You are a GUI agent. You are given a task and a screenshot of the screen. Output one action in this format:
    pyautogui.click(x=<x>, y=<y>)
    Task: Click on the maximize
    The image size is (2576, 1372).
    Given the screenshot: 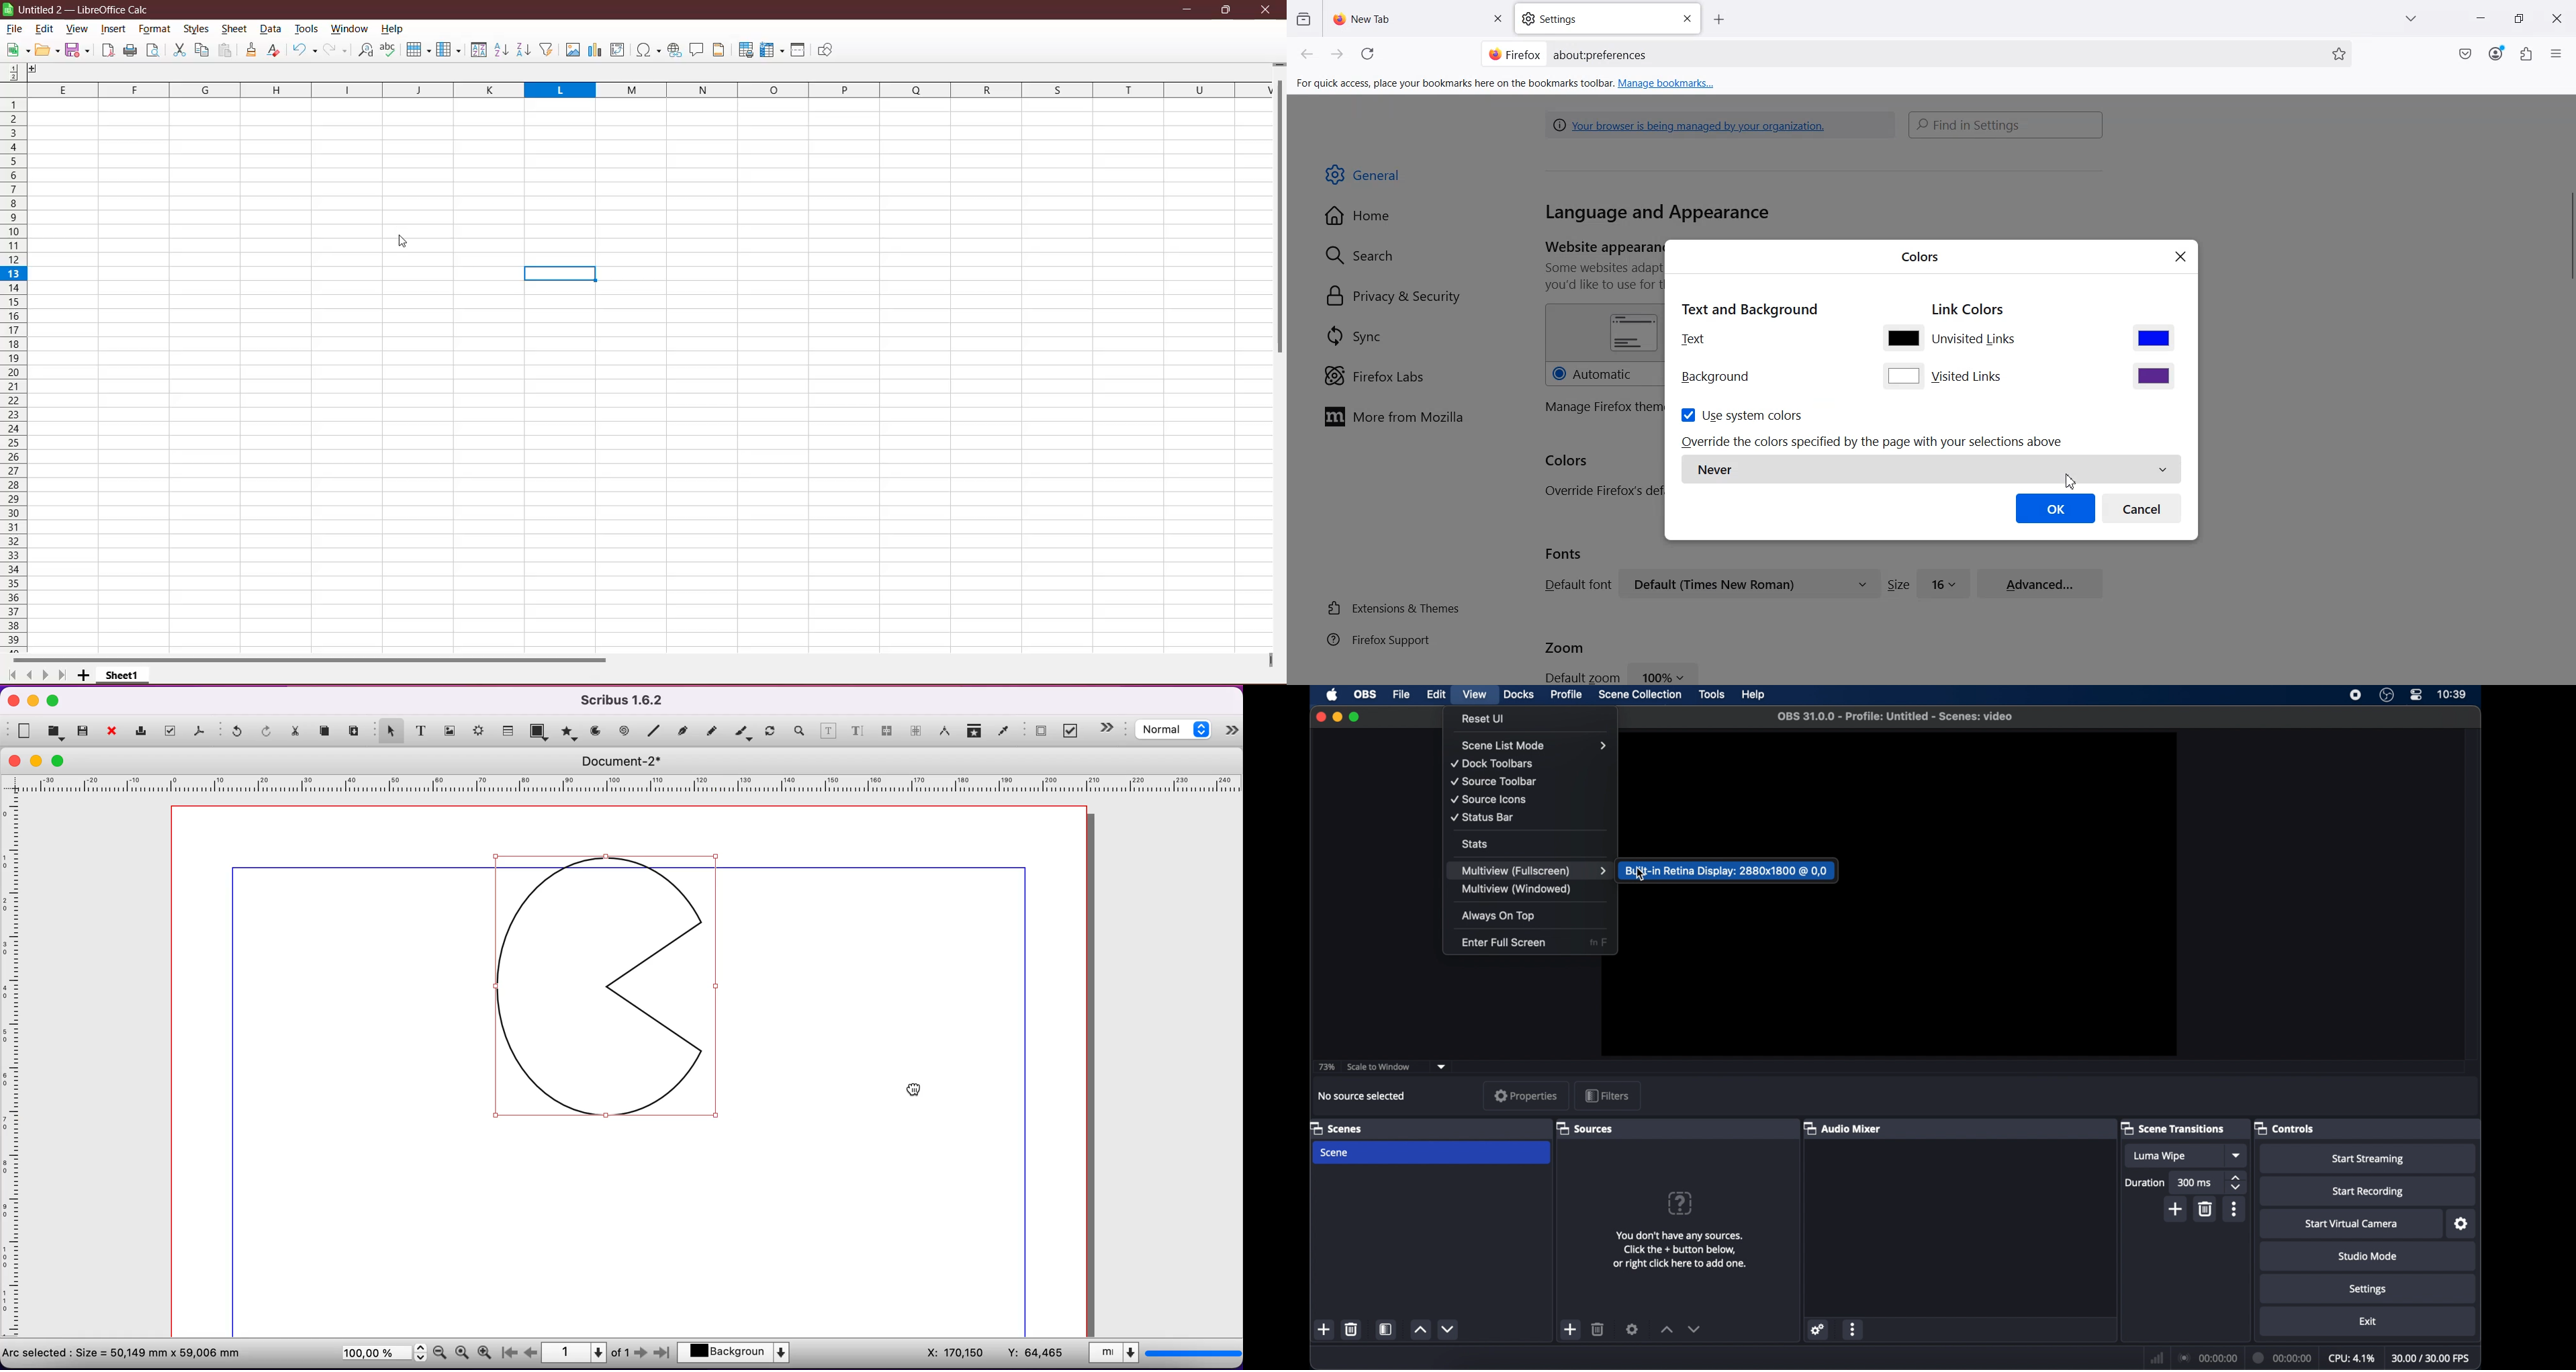 What is the action you would take?
    pyautogui.click(x=1356, y=717)
    